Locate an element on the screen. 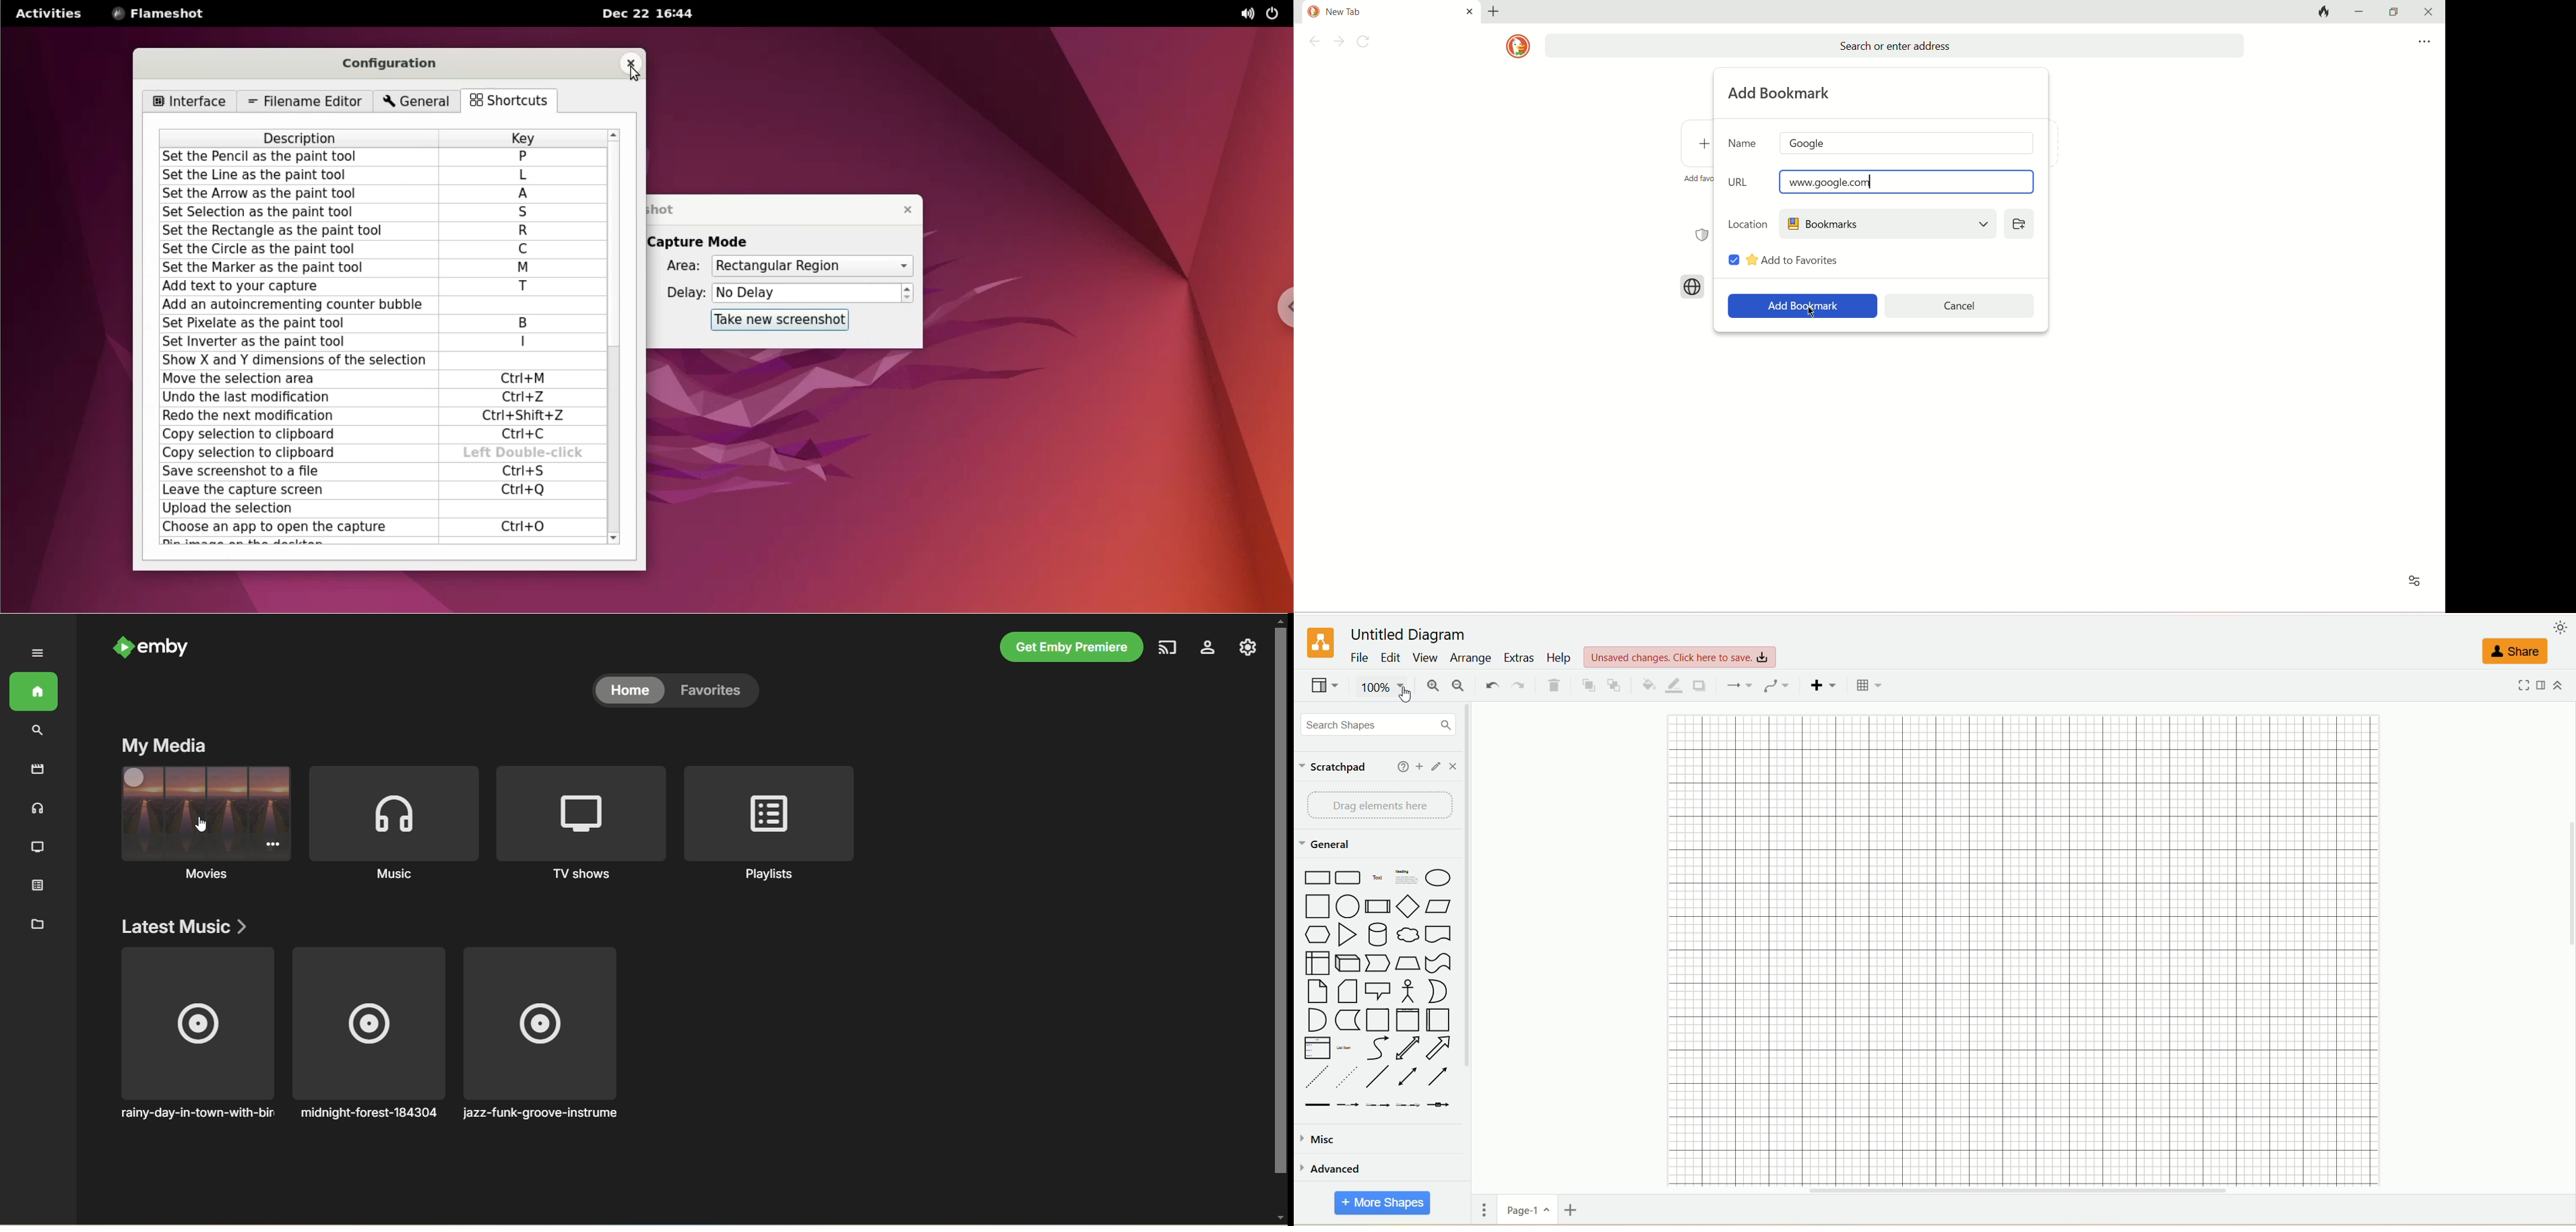 The height and width of the screenshot is (1232, 2576). mouse cursor is located at coordinates (1811, 312).